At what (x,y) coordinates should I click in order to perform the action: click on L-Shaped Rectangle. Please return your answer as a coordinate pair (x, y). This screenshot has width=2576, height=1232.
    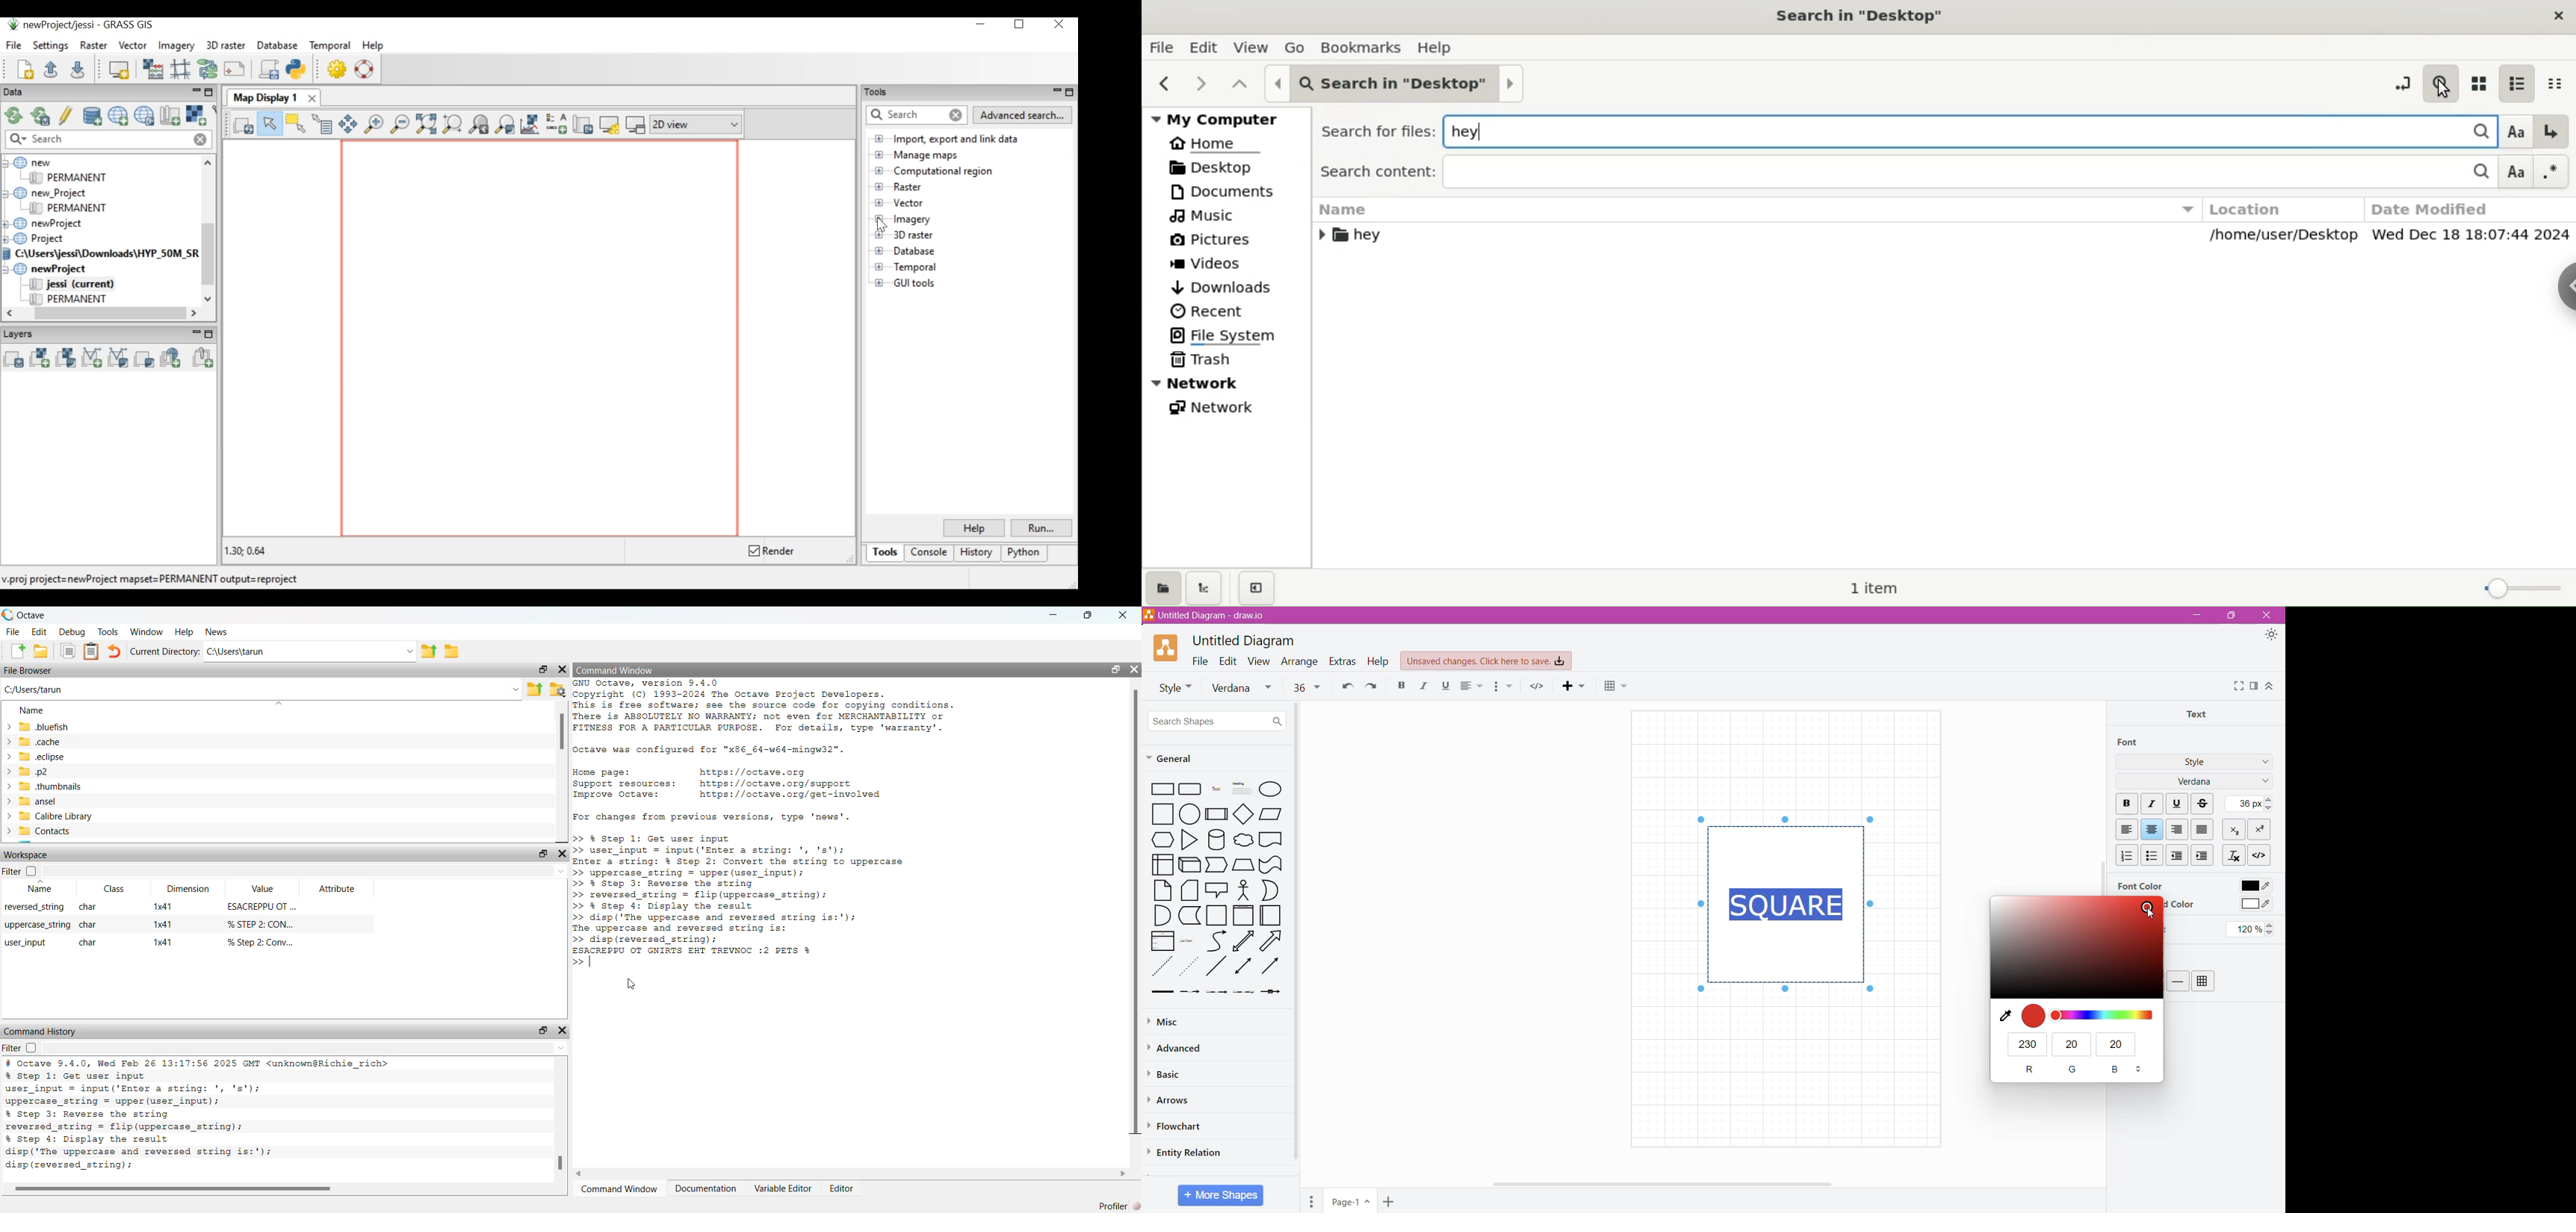
    Looking at the image, I should click on (1188, 915).